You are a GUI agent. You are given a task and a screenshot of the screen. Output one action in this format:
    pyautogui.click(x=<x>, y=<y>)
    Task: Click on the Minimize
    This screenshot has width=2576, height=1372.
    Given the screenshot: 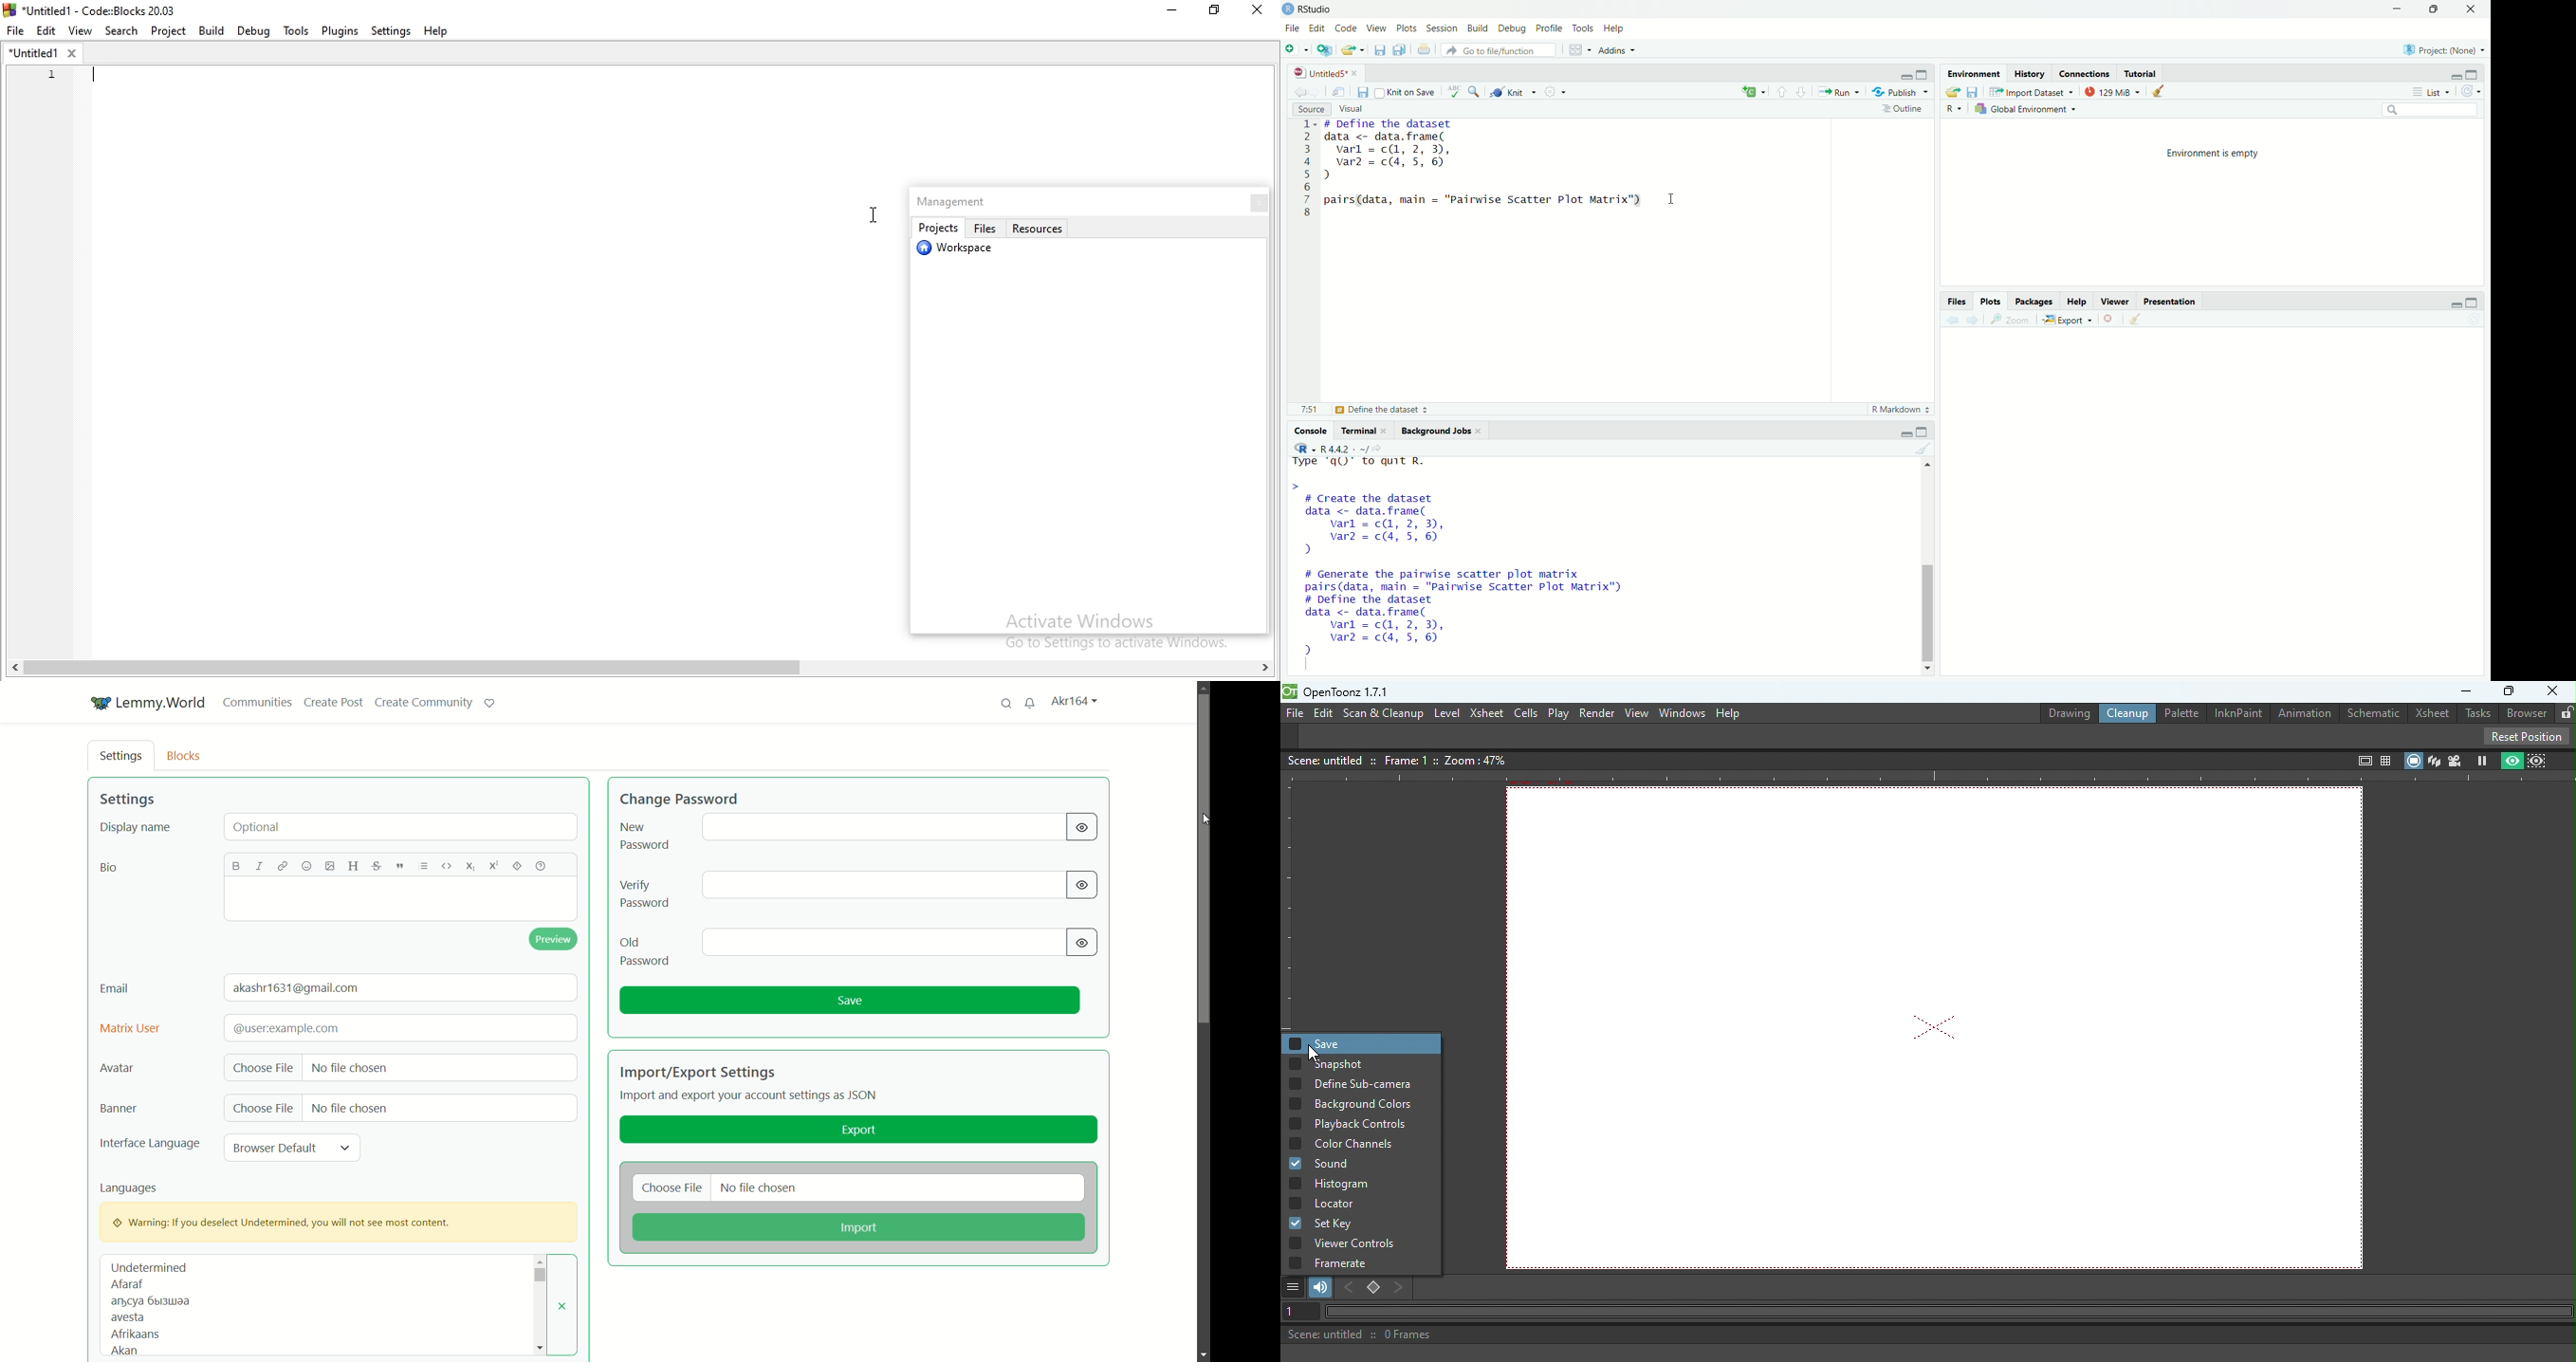 What is the action you would take?
    pyautogui.click(x=2456, y=305)
    